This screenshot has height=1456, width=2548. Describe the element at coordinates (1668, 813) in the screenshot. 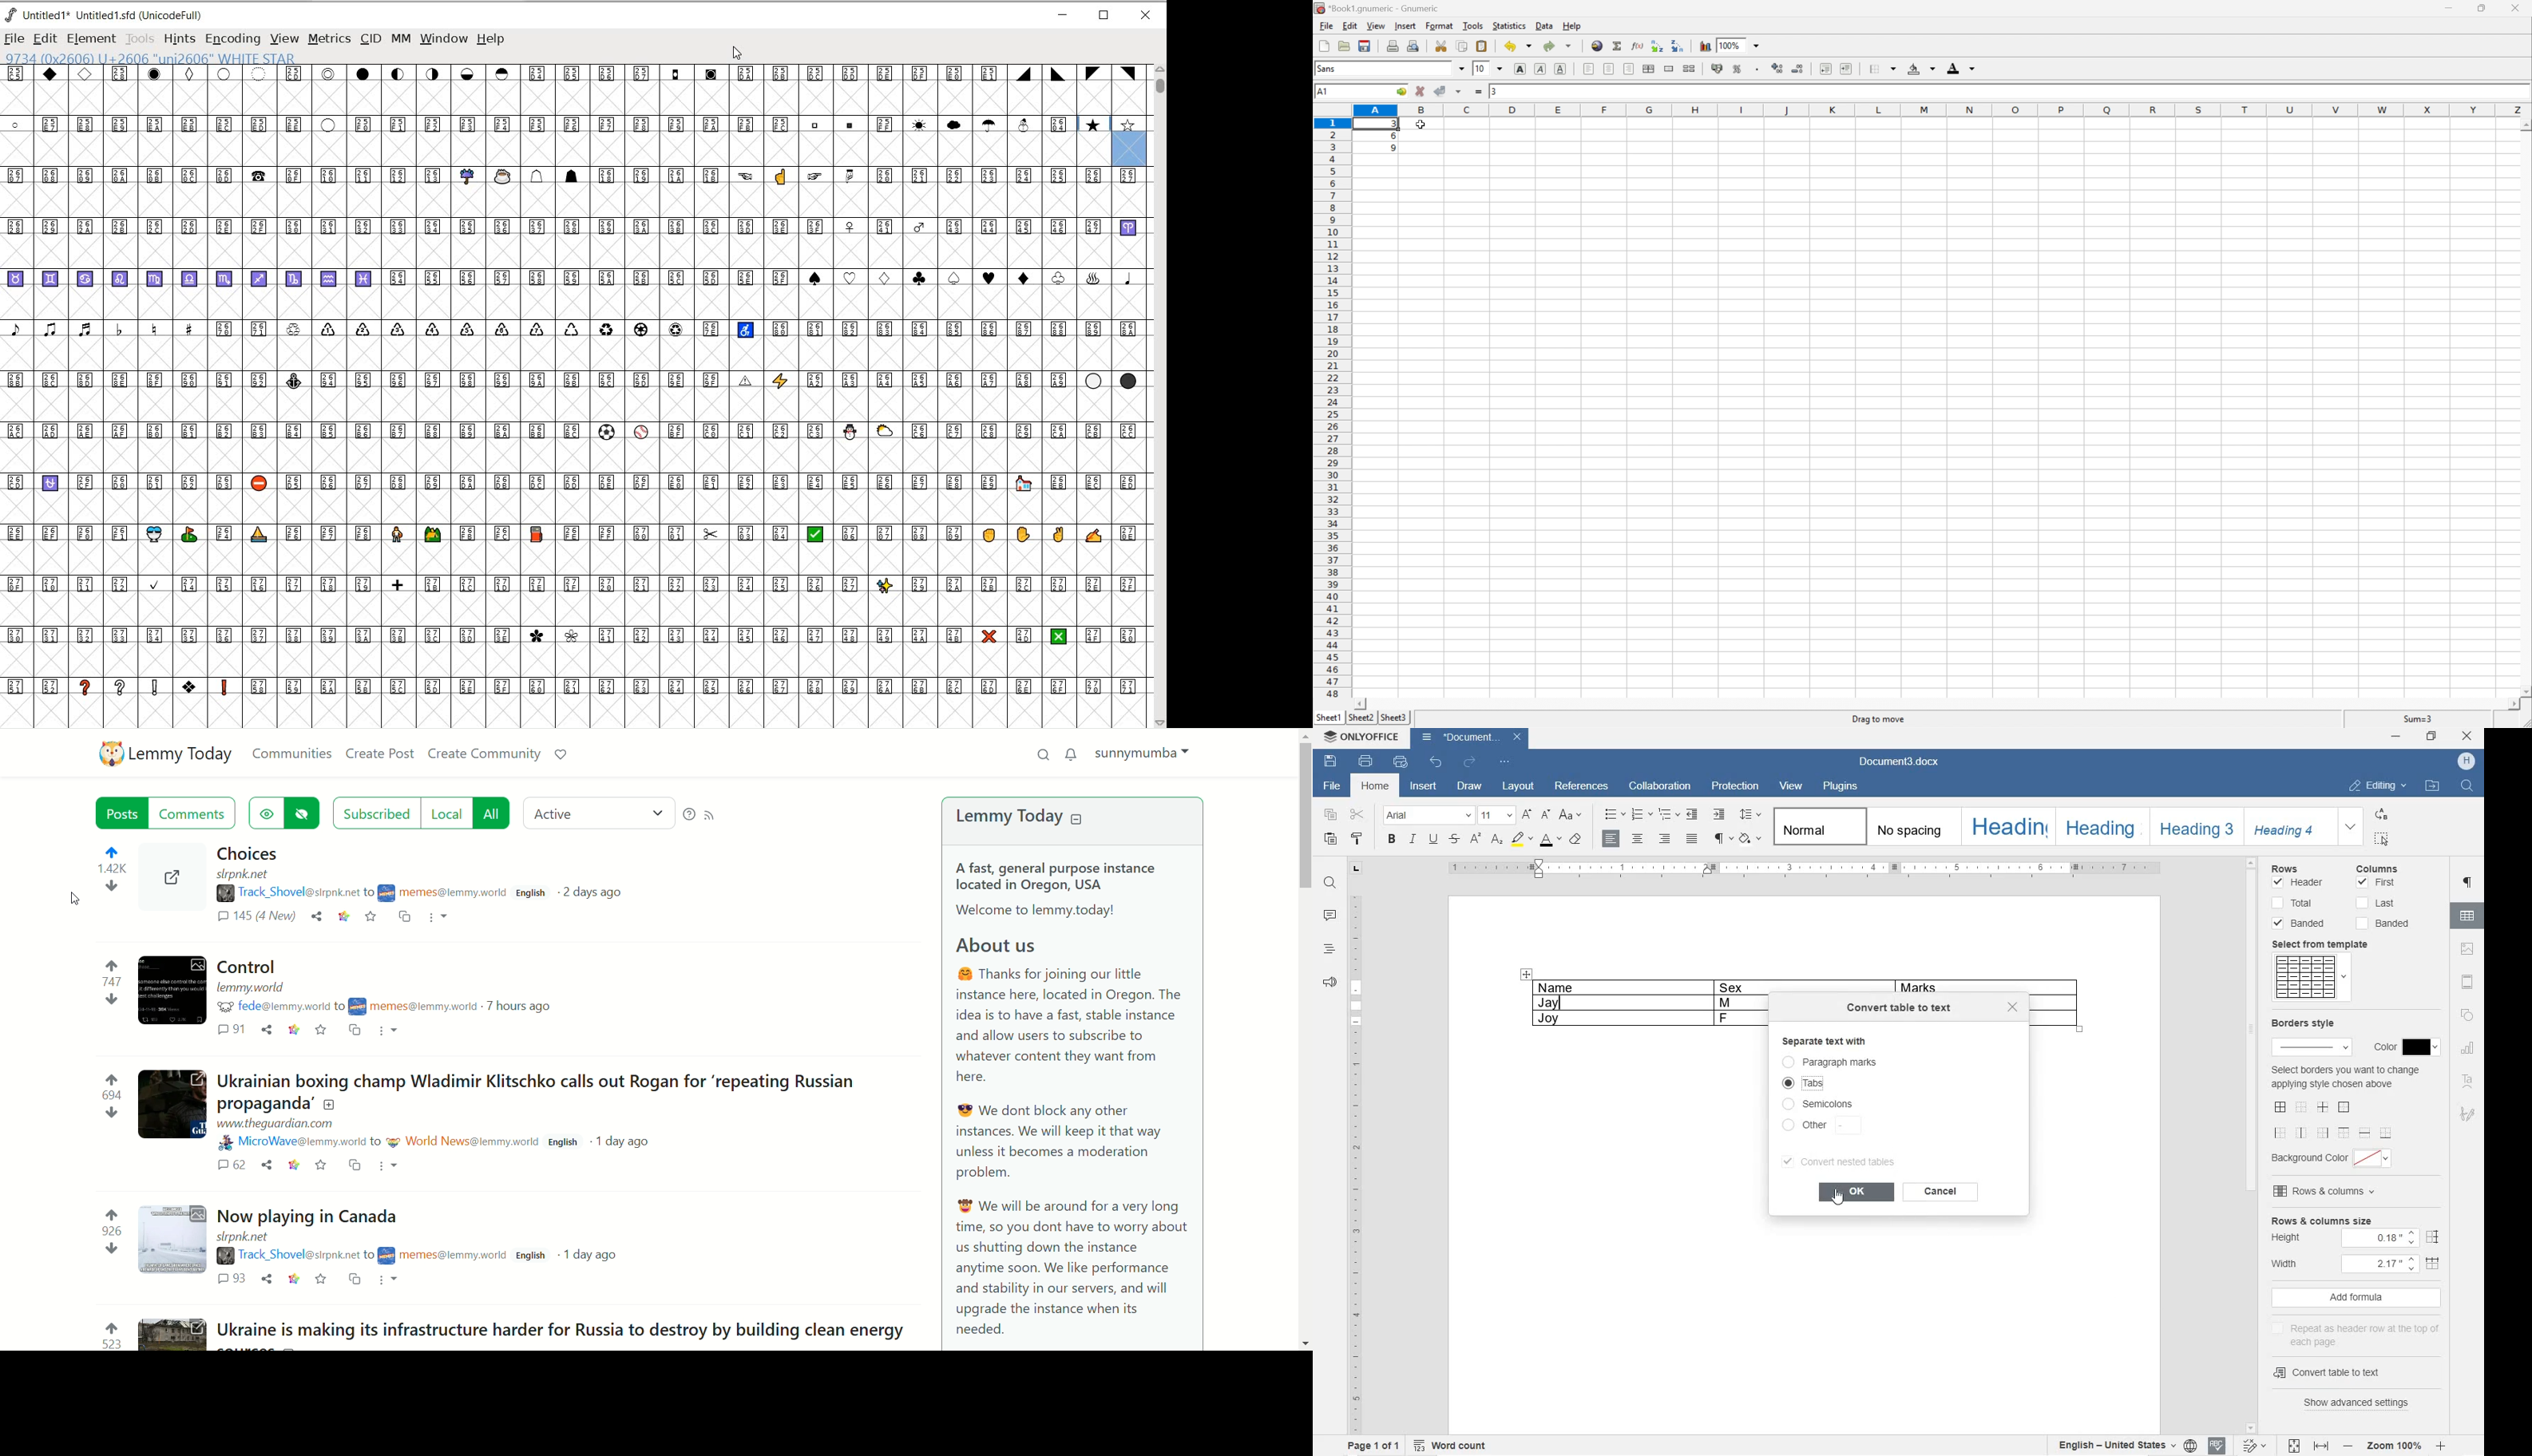

I see `MULTILEVEL LISTS` at that location.